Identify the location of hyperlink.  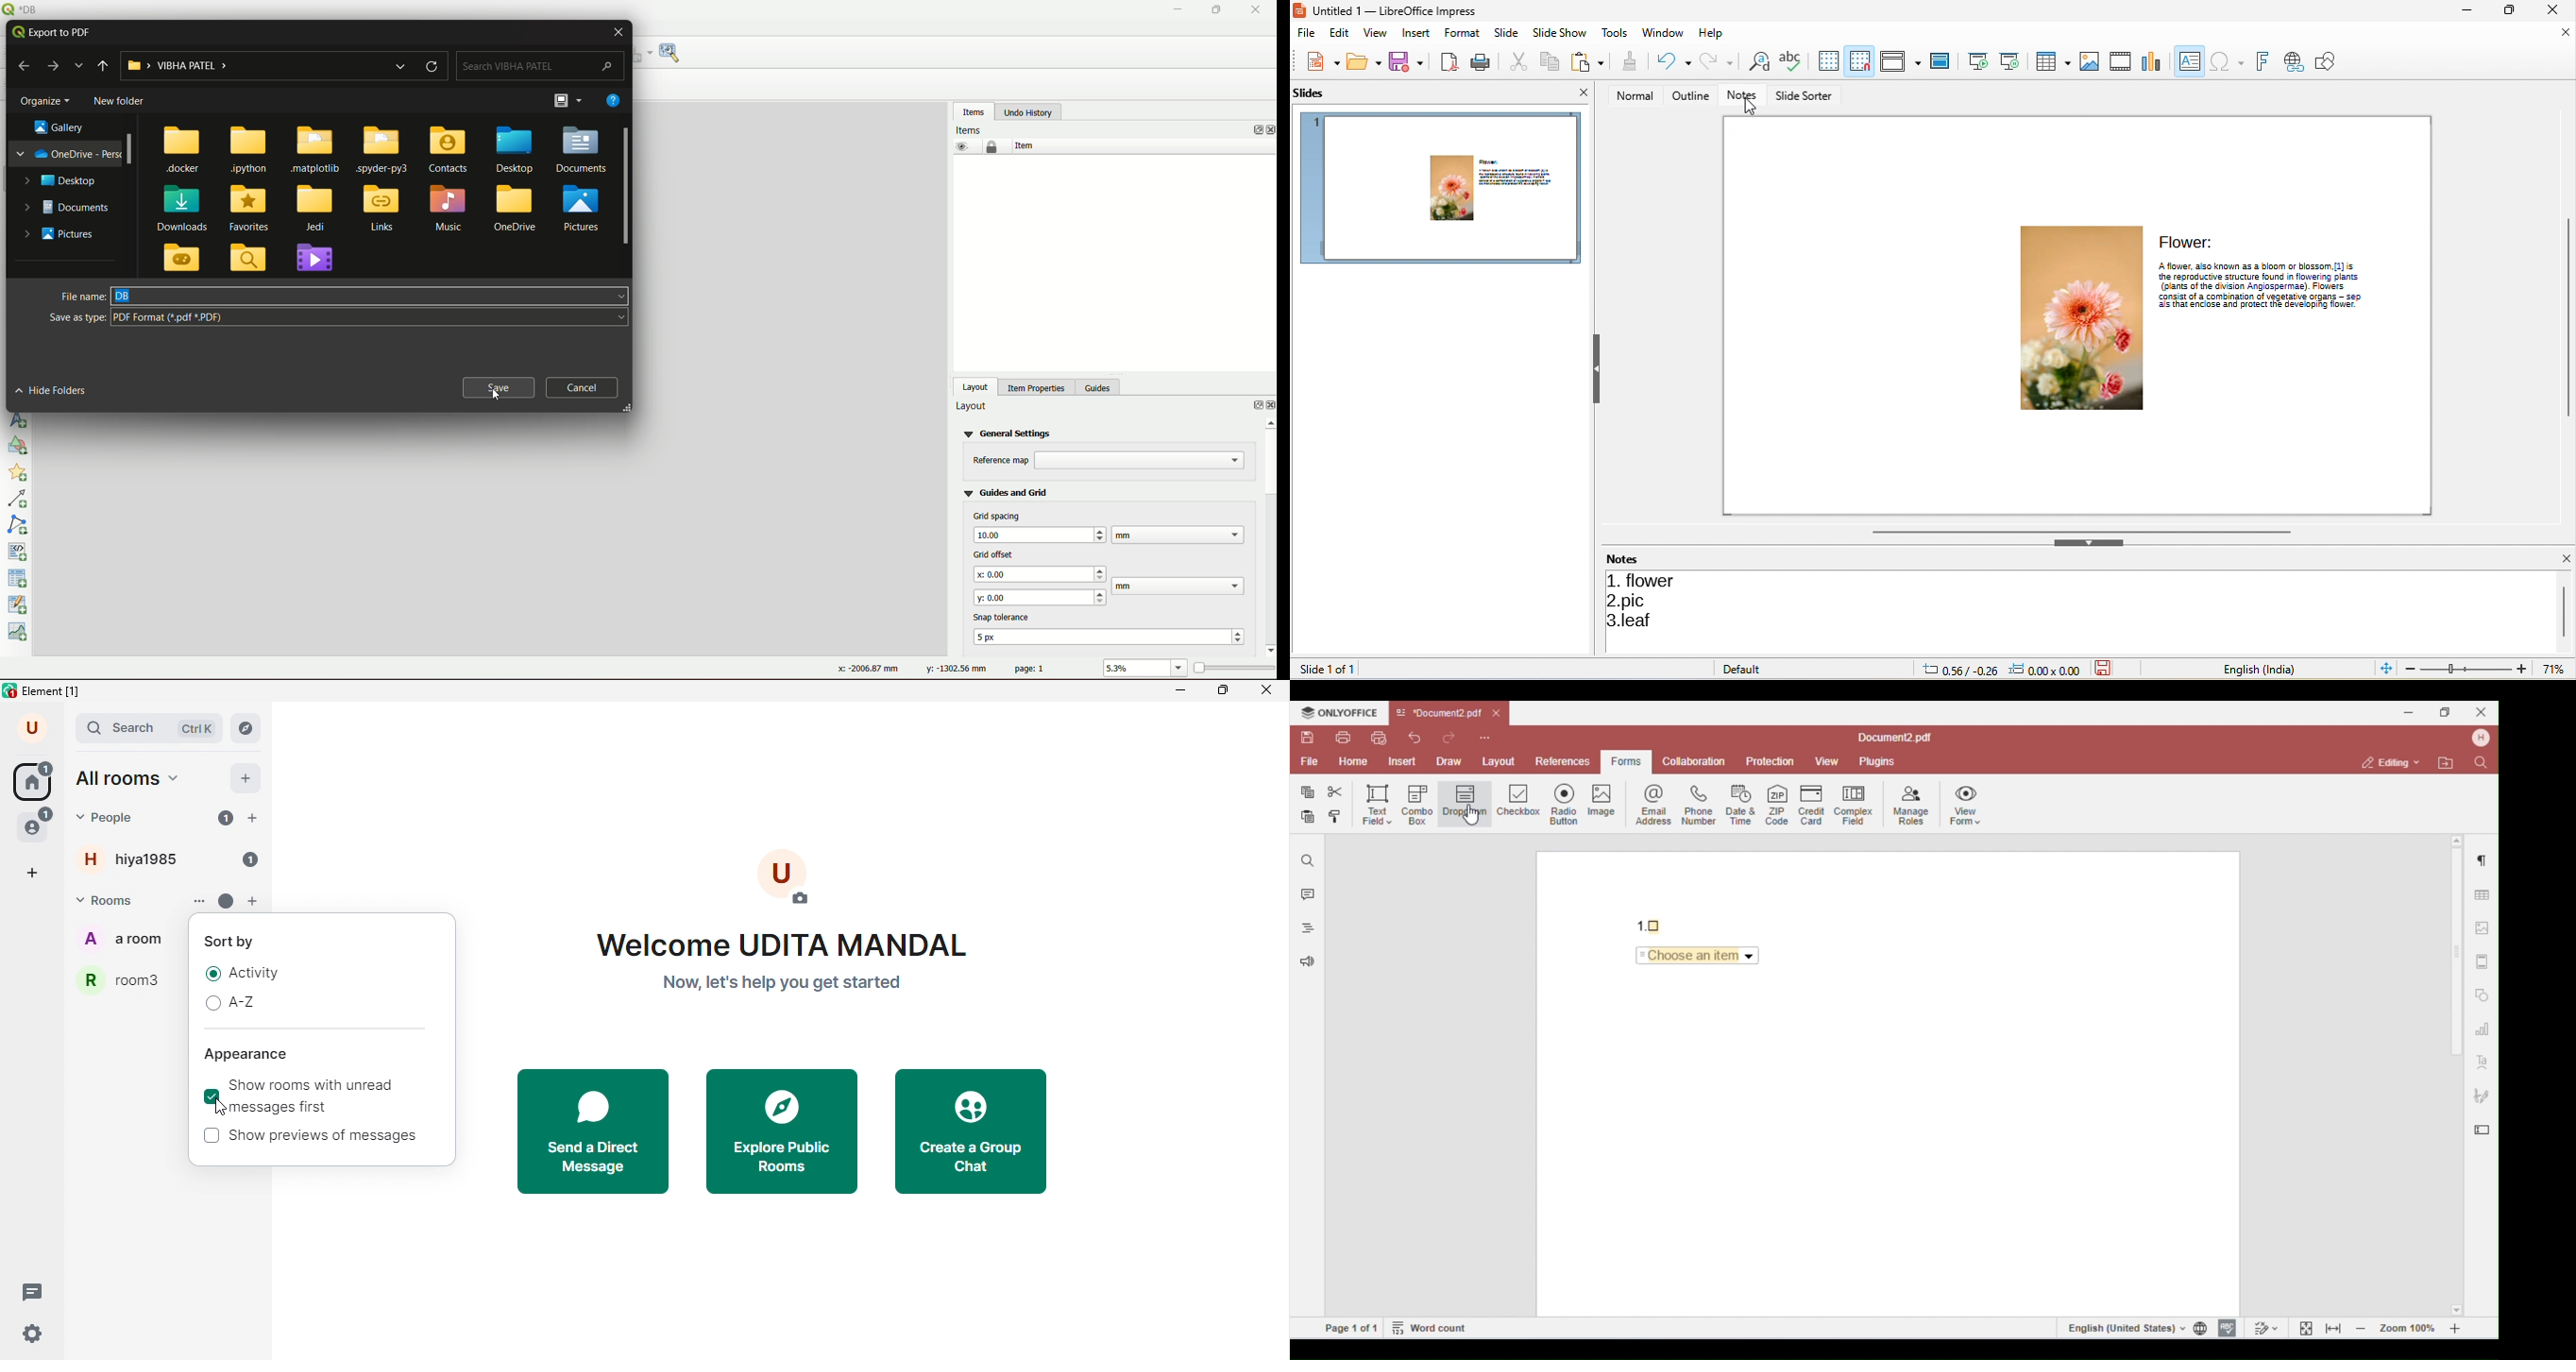
(2292, 61).